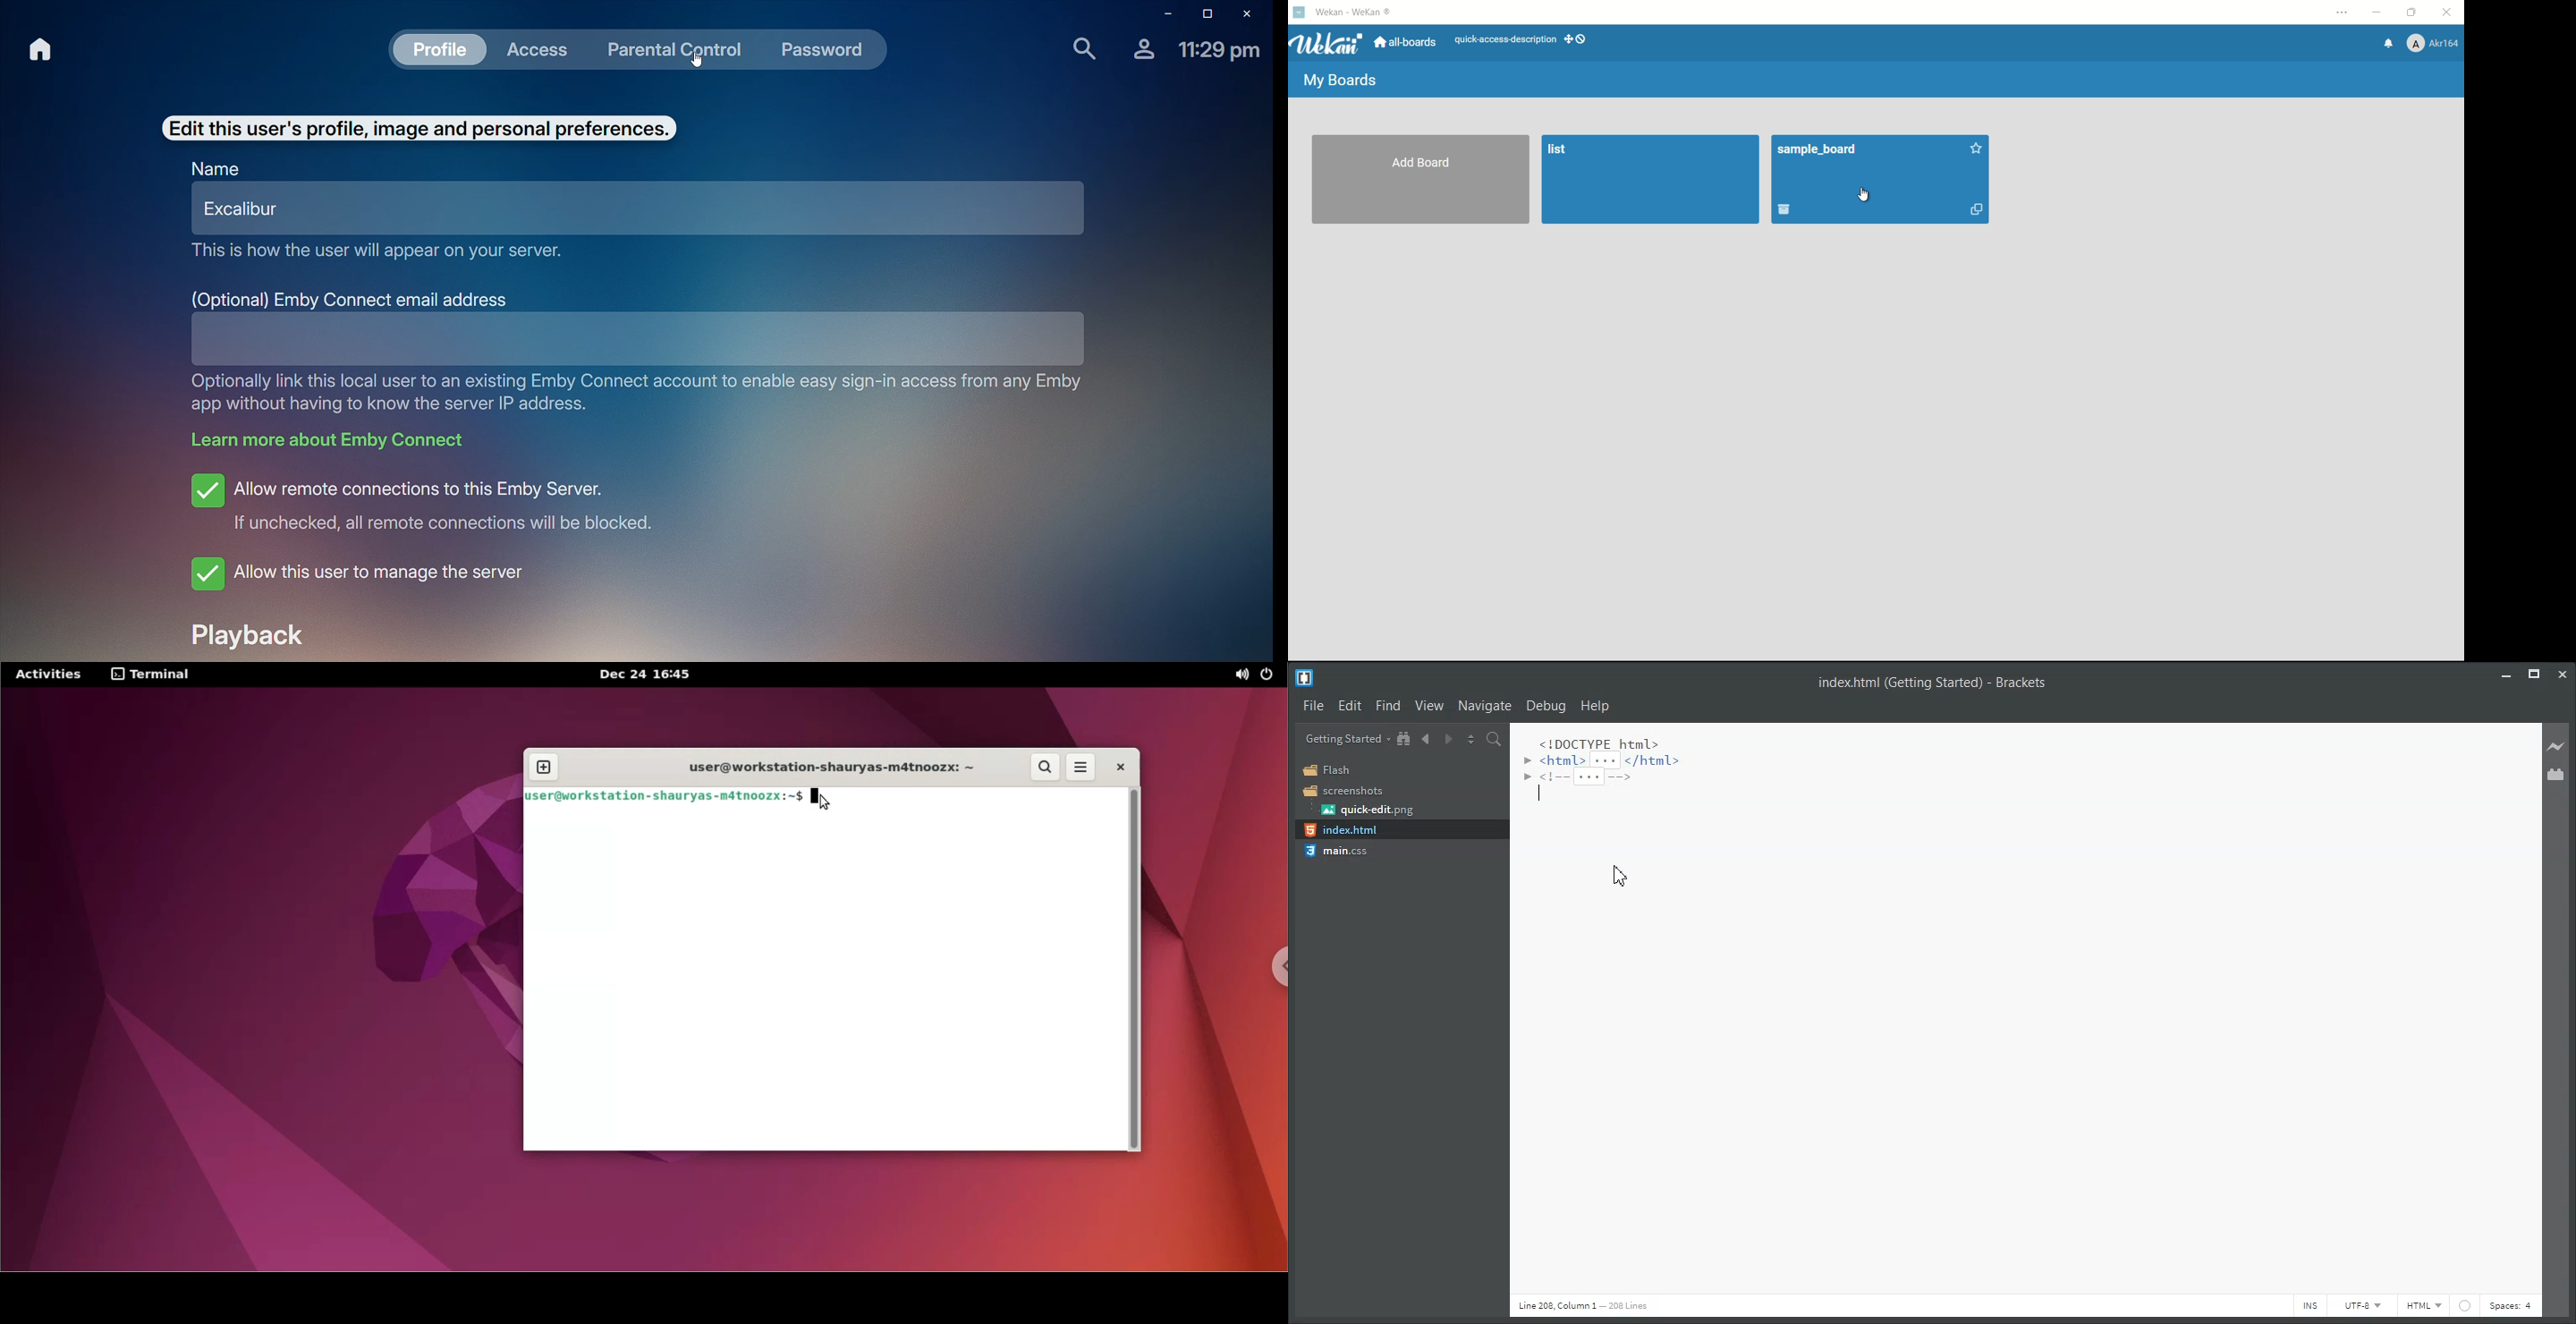 This screenshot has height=1344, width=2576. I want to click on Wekan icon, so click(1298, 12).